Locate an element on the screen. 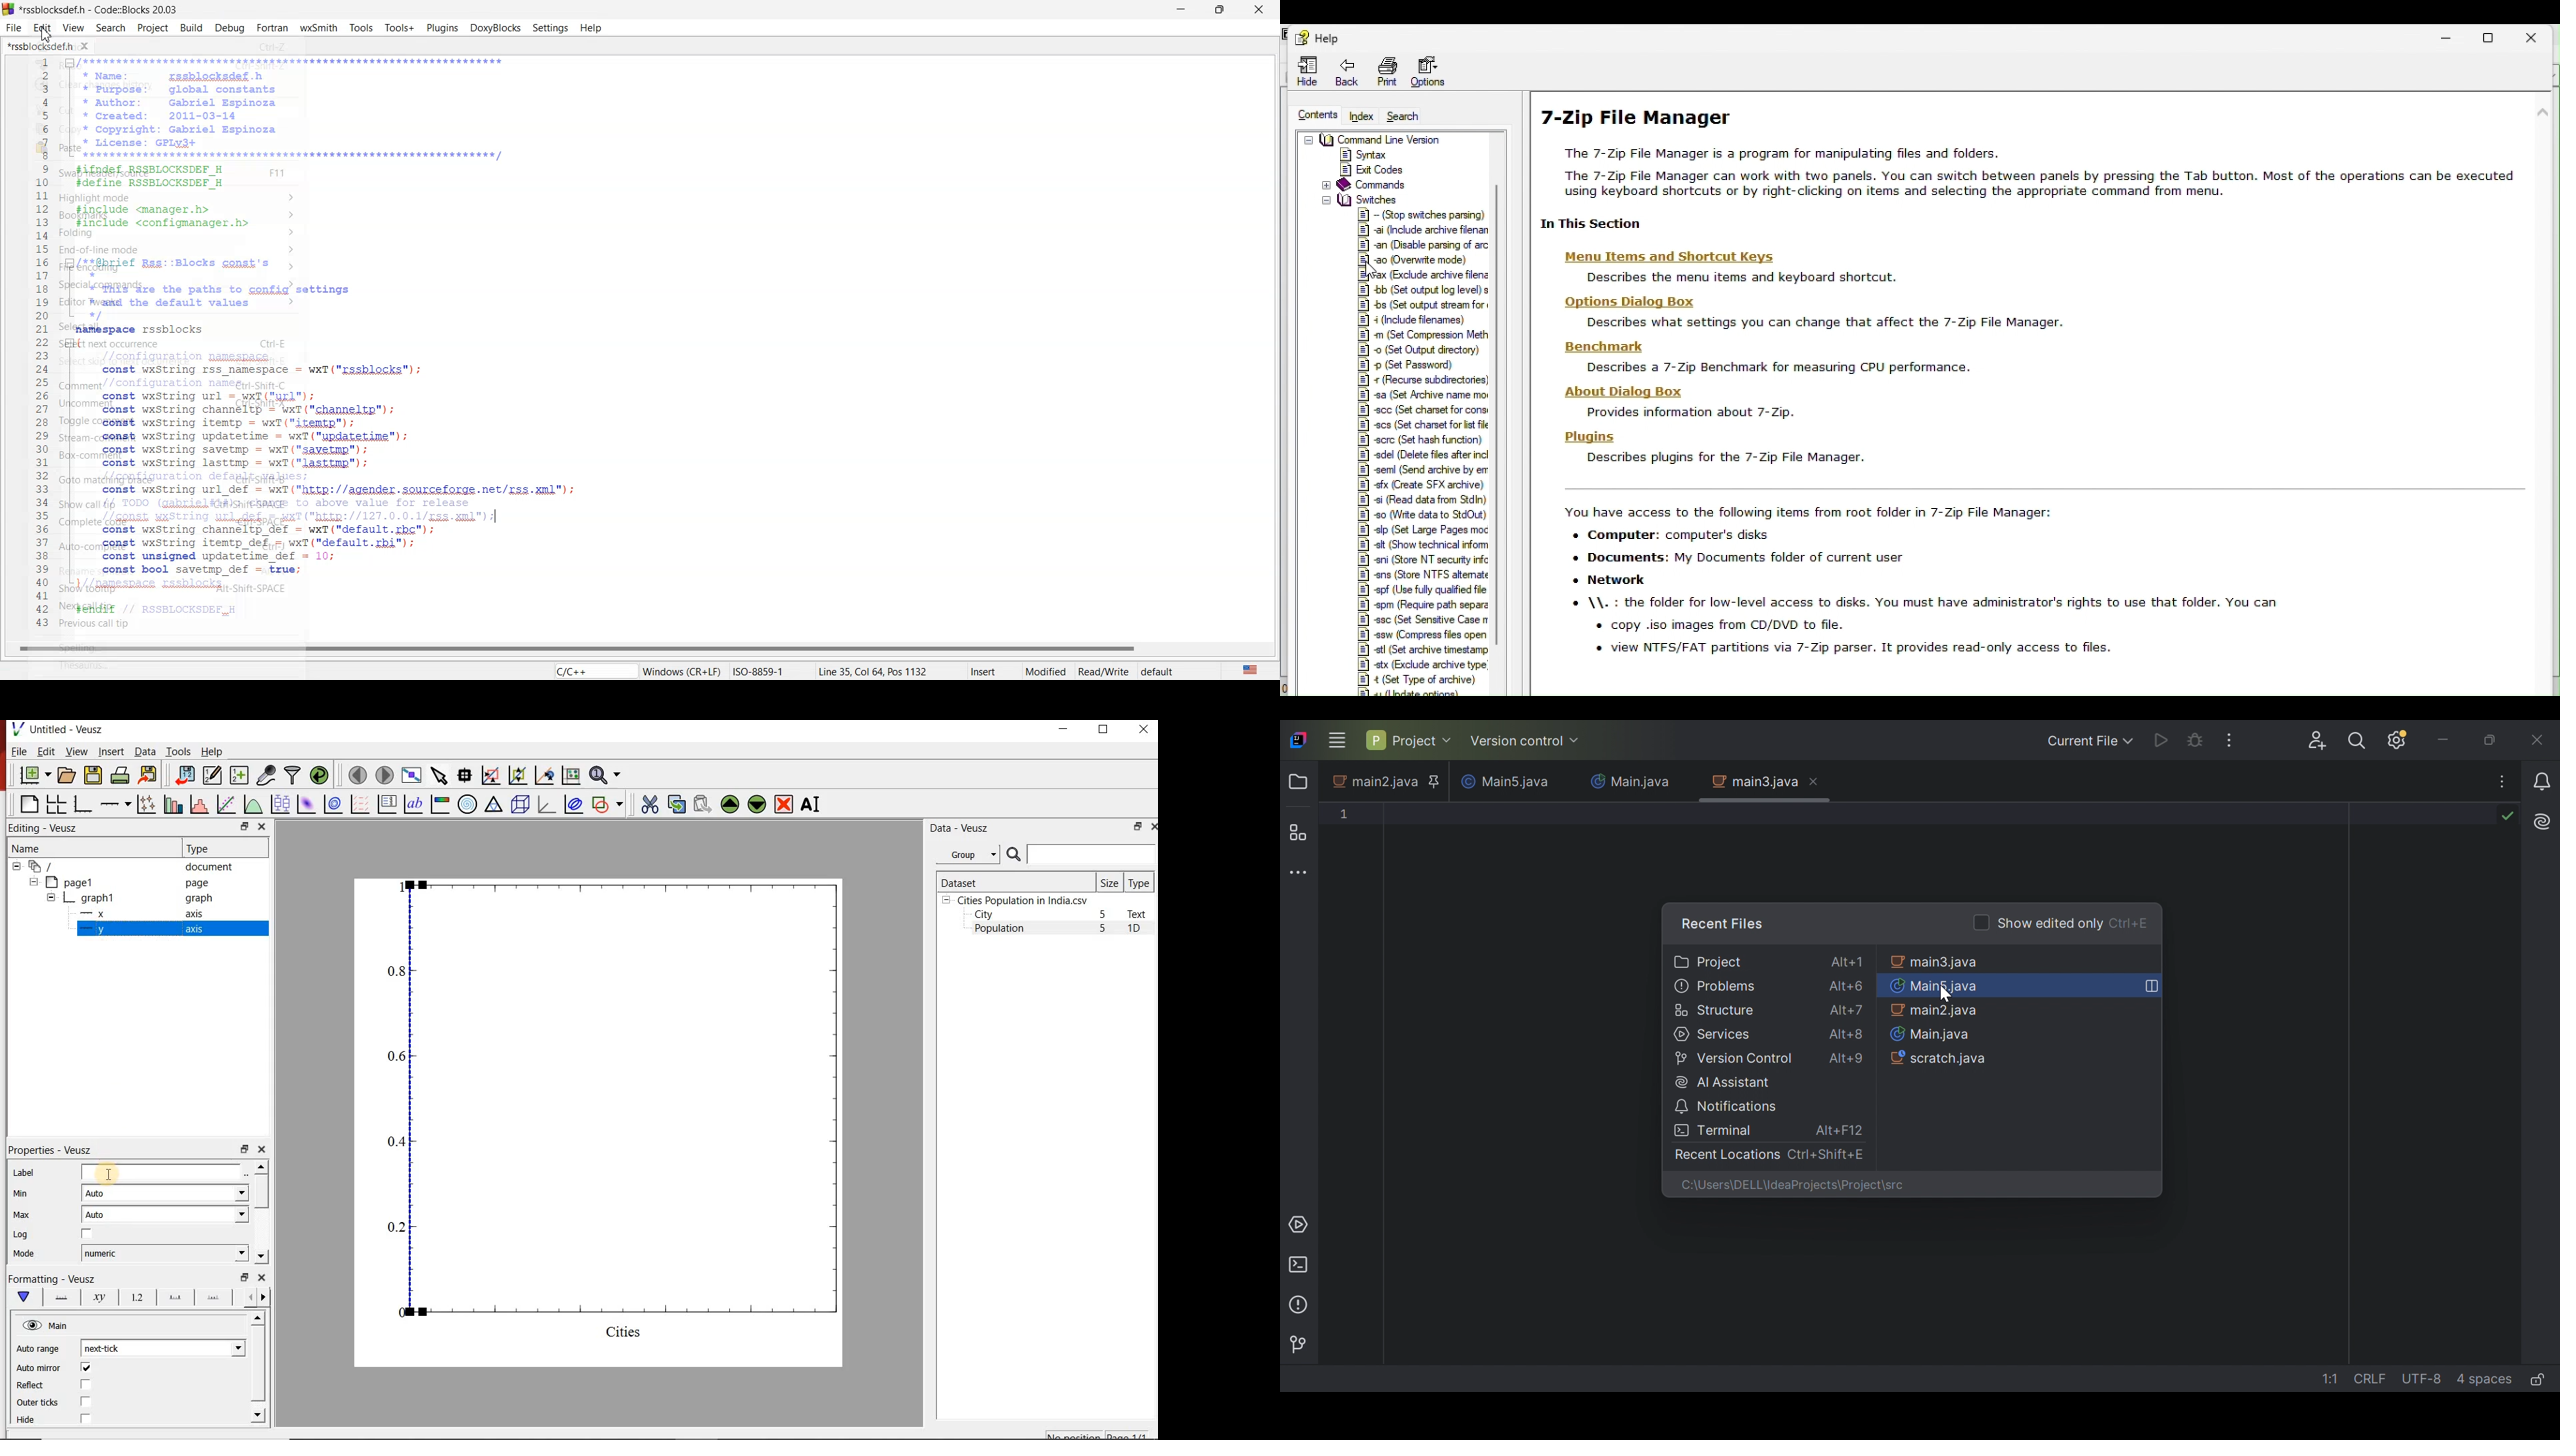 This screenshot has width=2576, height=1456. Alt+9 is located at coordinates (1849, 1057).